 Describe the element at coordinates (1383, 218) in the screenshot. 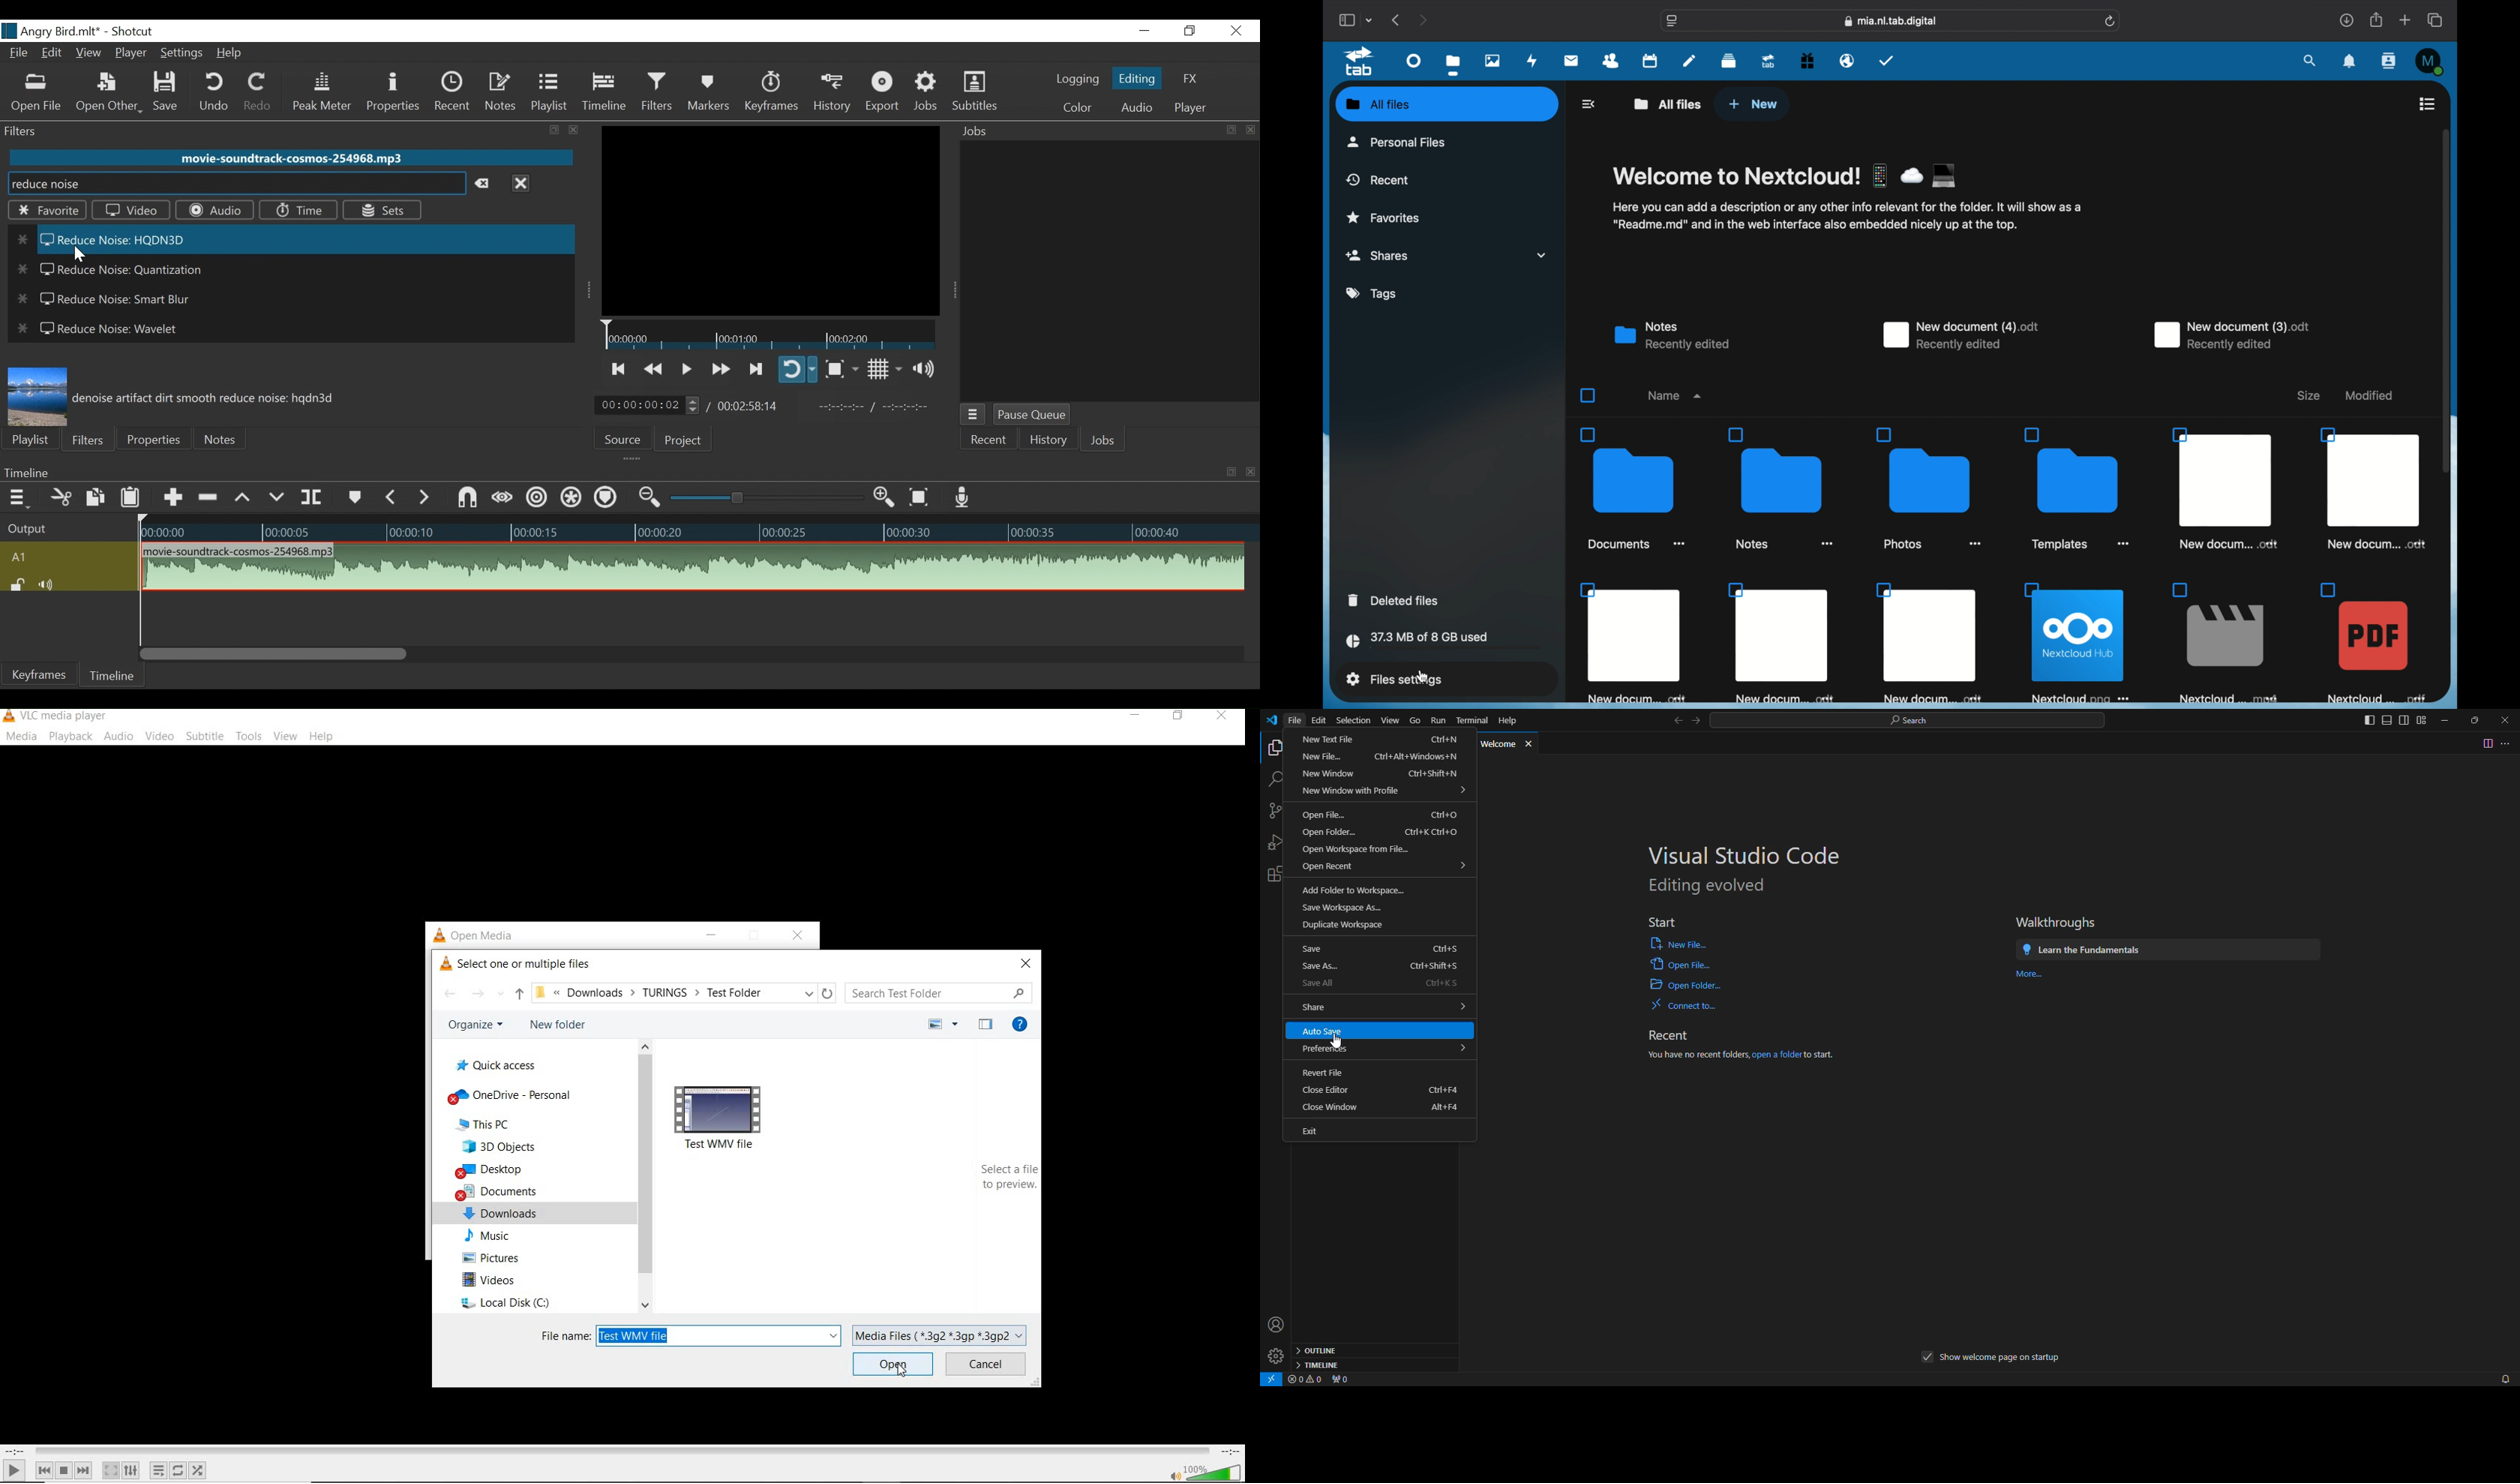

I see `favorites` at that location.